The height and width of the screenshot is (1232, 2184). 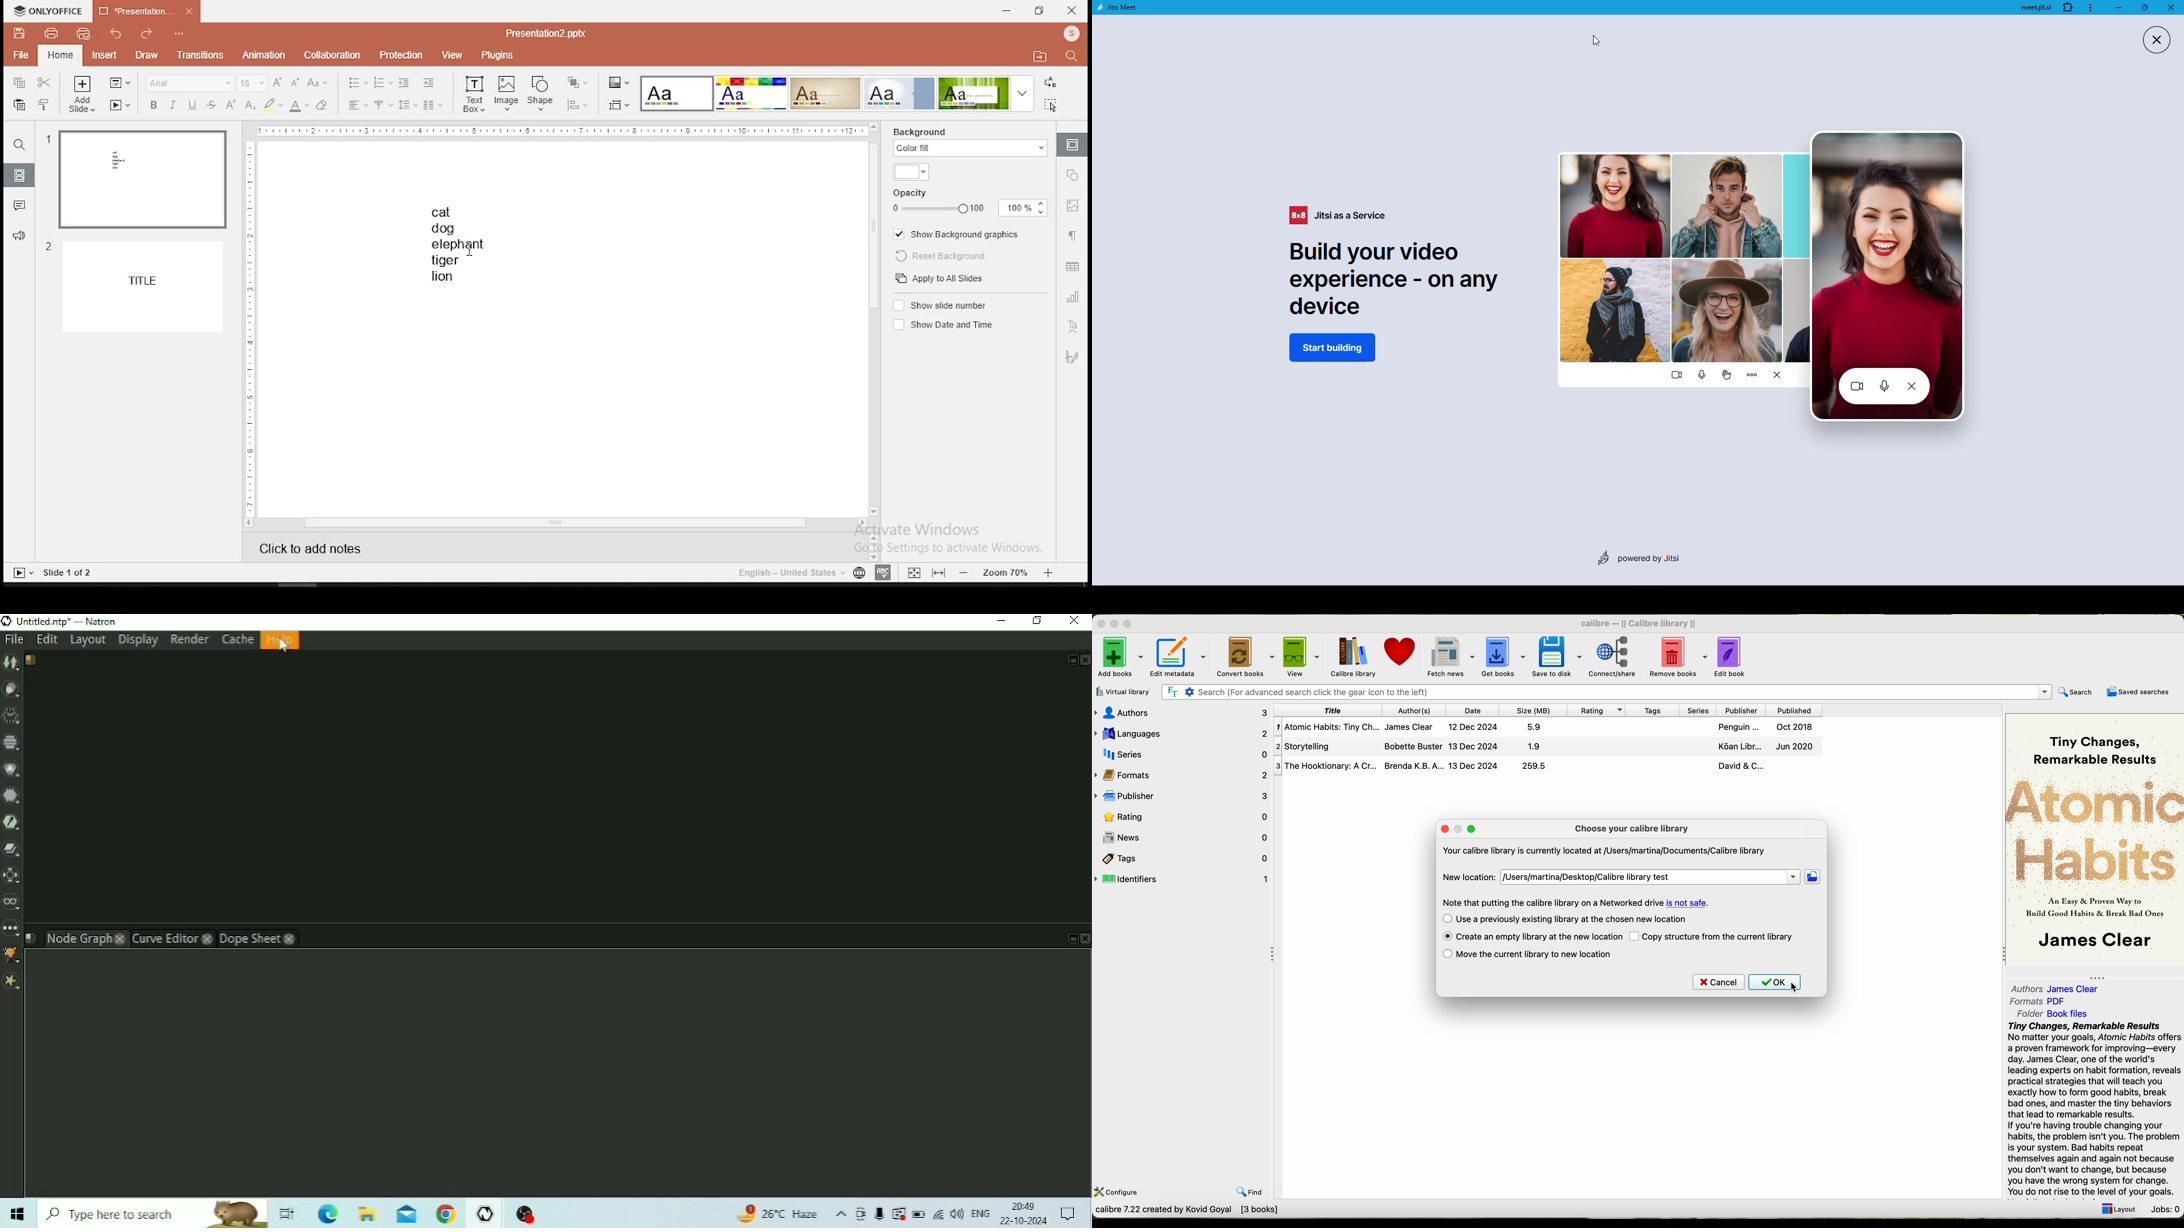 I want to click on add slide, so click(x=80, y=94).